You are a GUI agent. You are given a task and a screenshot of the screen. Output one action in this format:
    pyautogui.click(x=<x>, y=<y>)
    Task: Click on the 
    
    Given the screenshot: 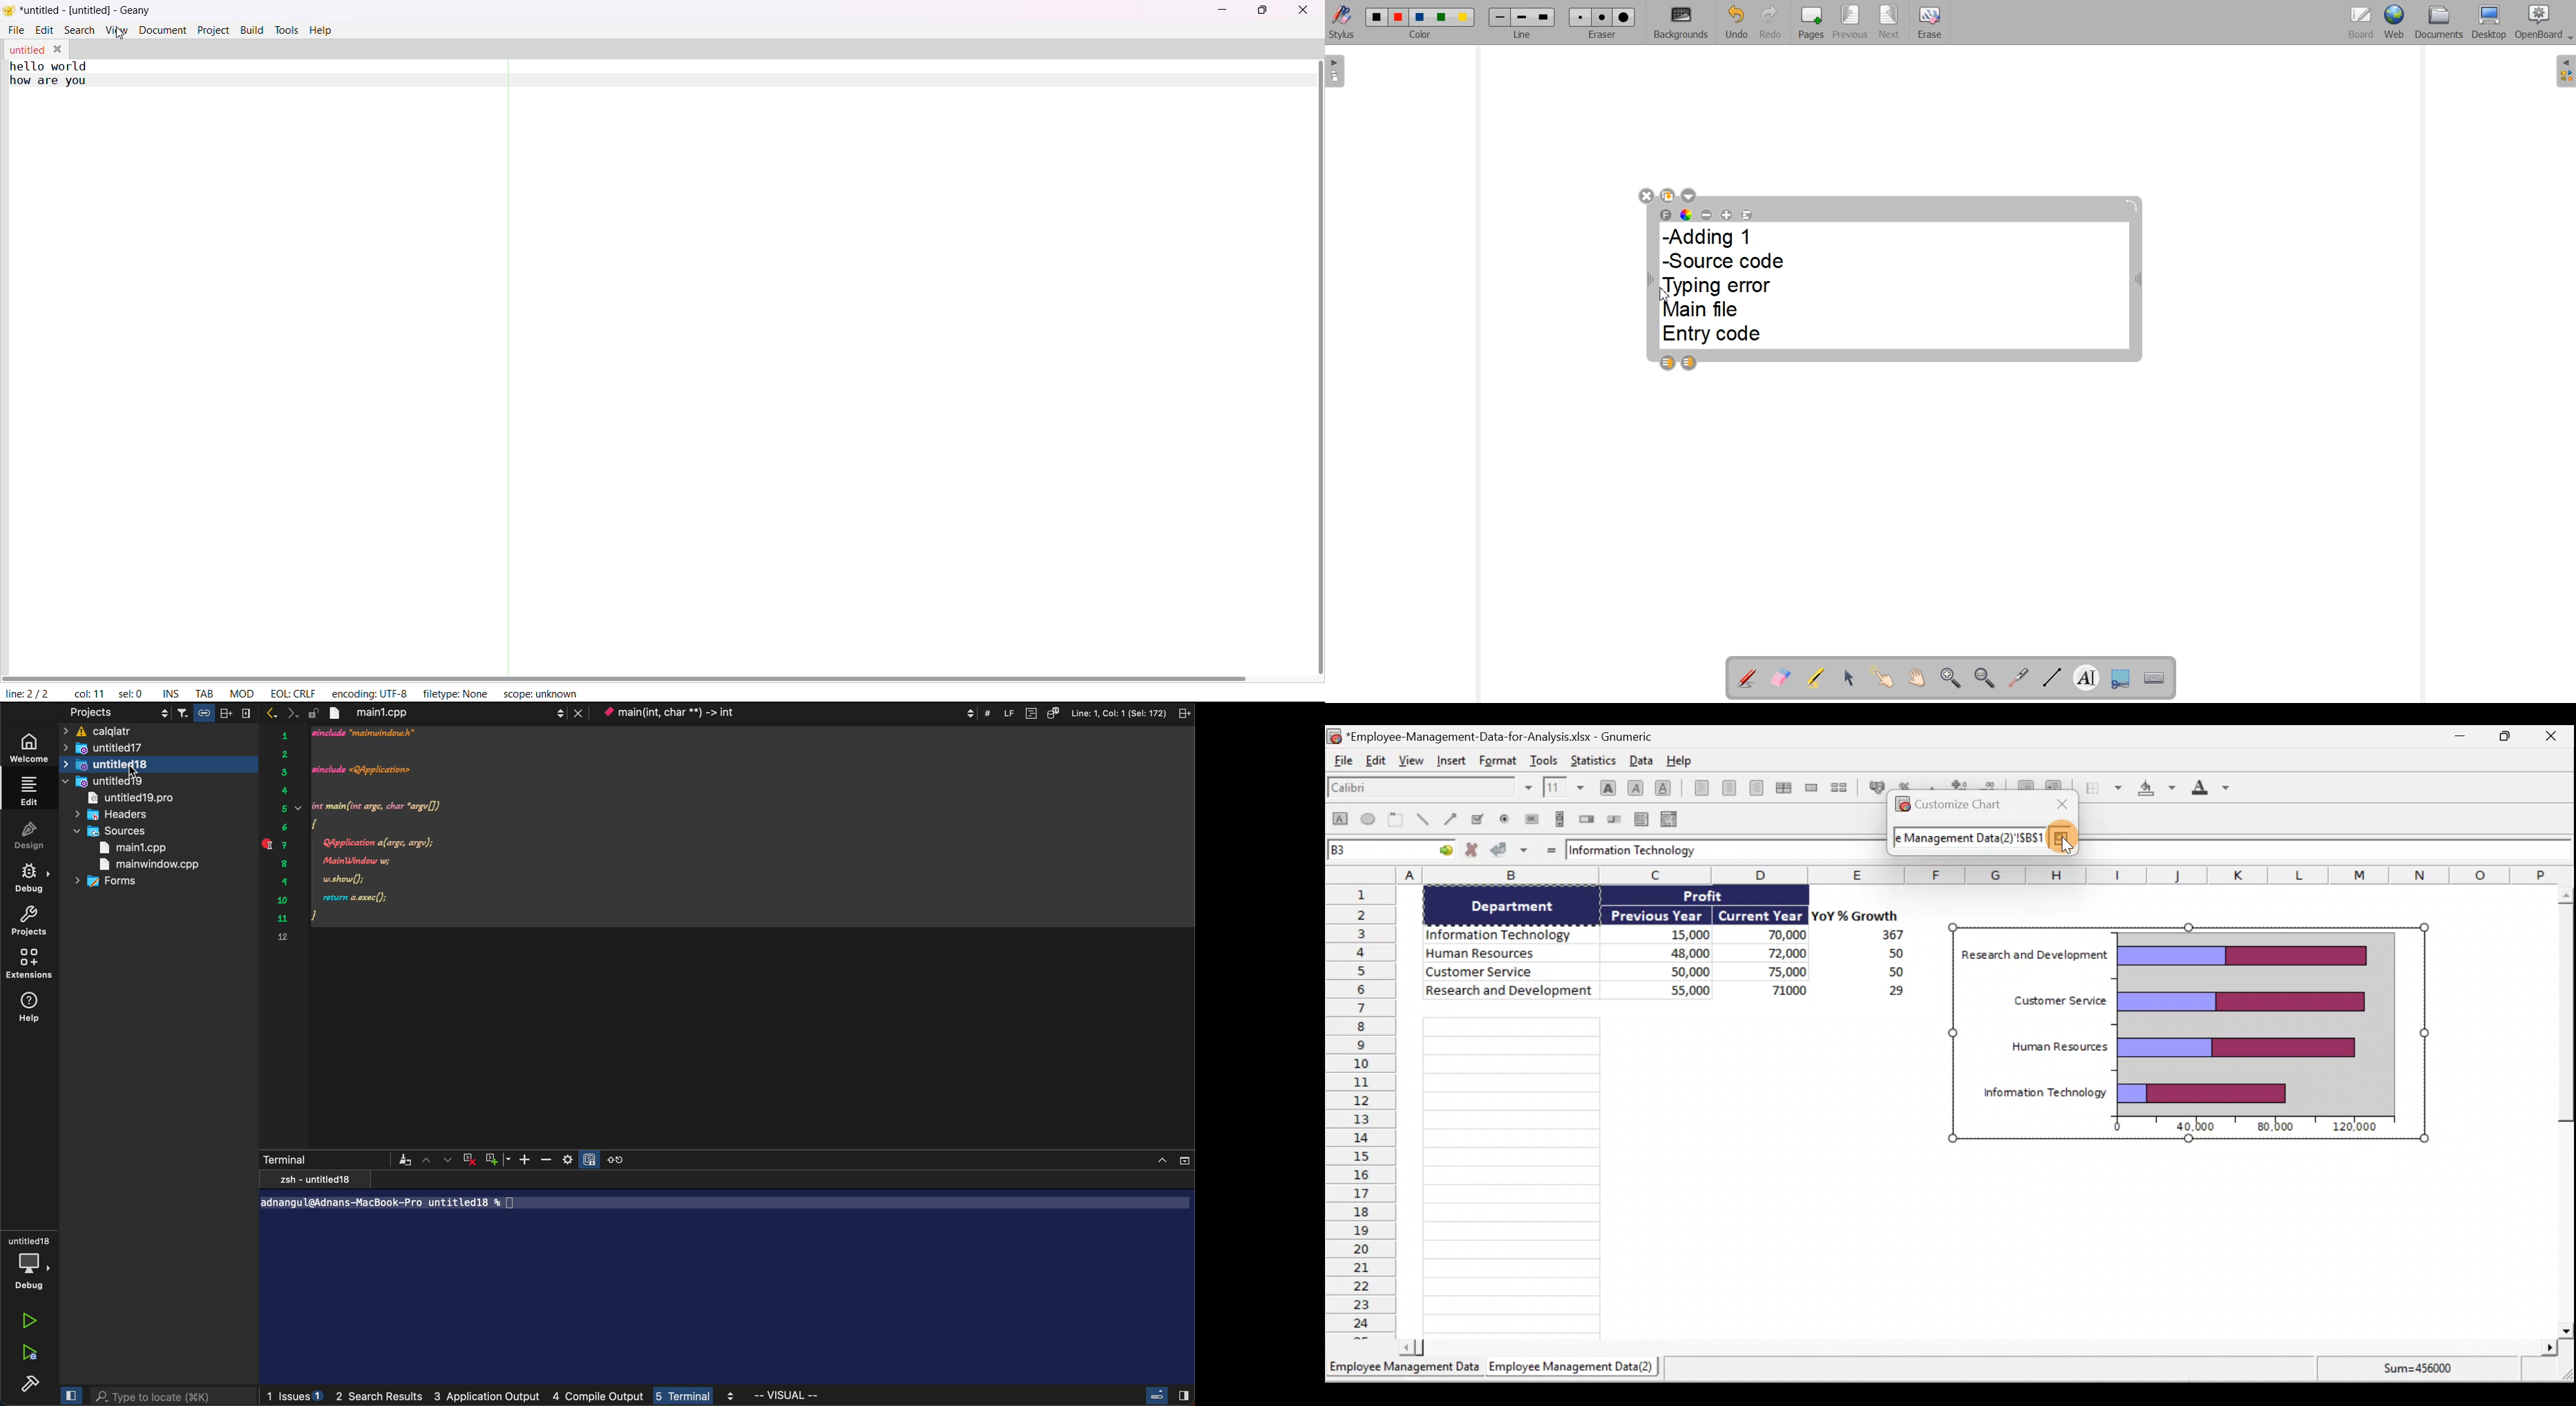 What is the action you would take?
    pyautogui.click(x=408, y=1159)
    